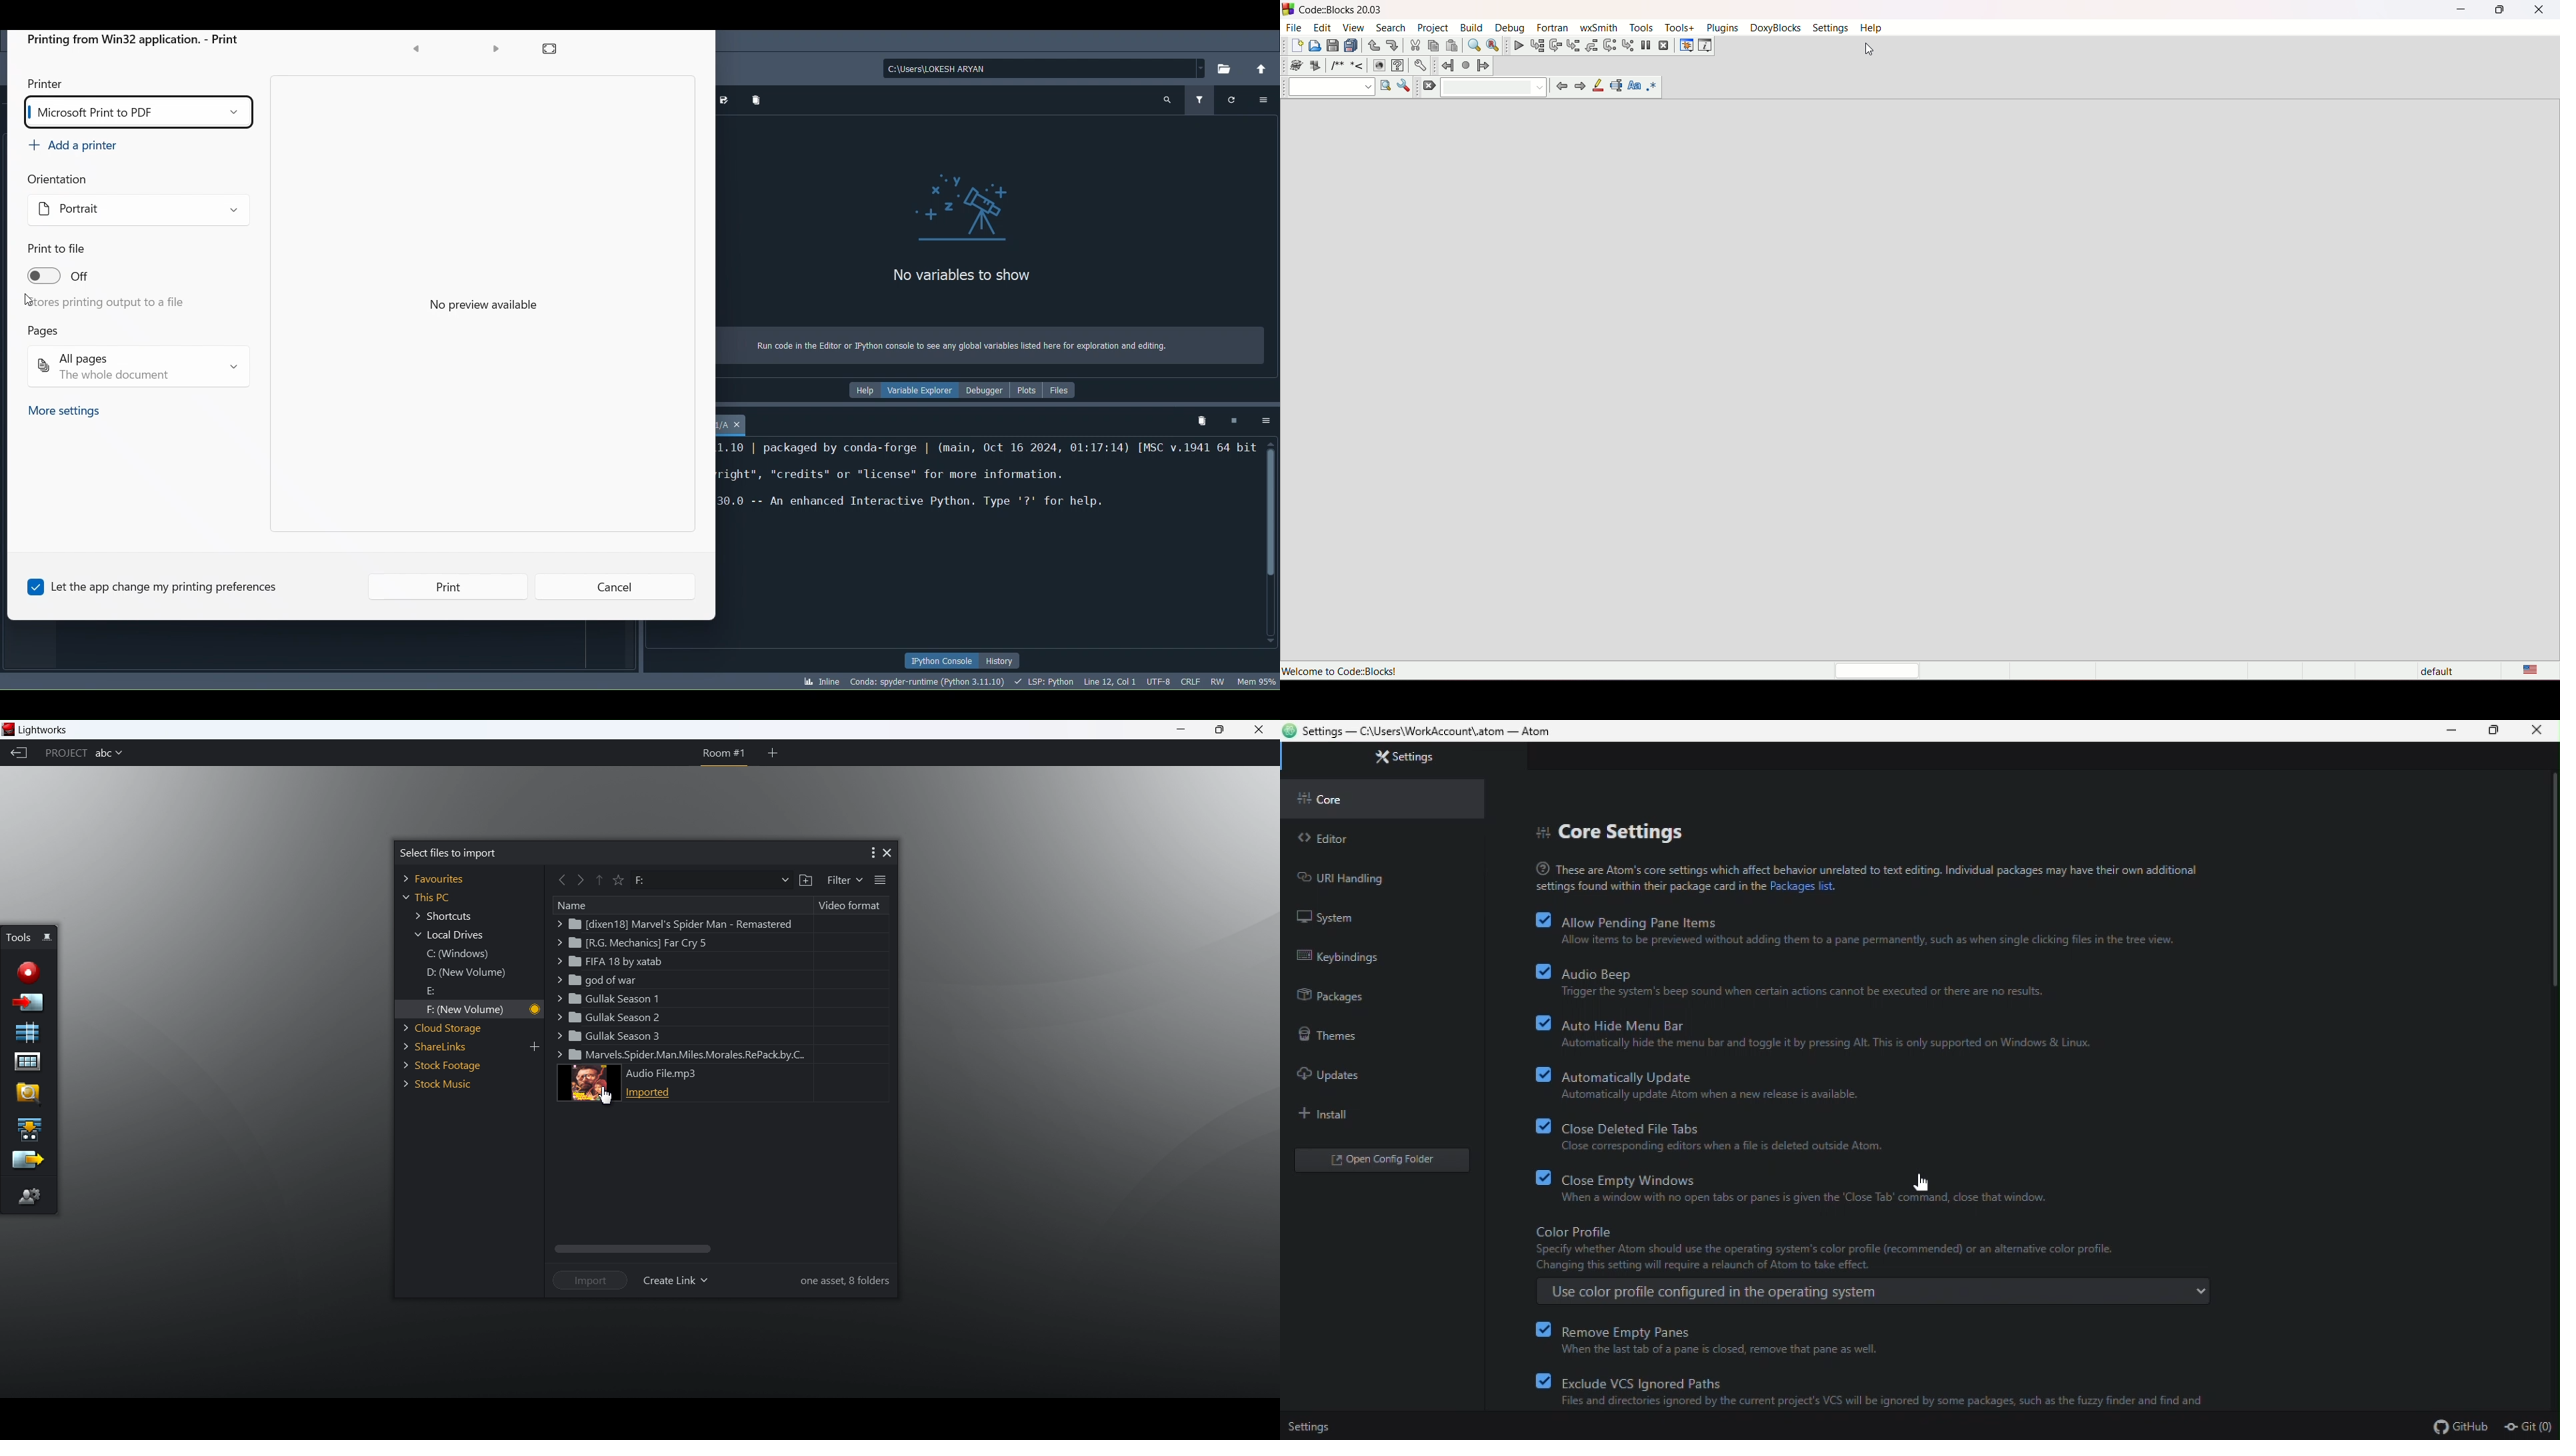  Describe the element at coordinates (1610, 44) in the screenshot. I see `next instruction` at that location.